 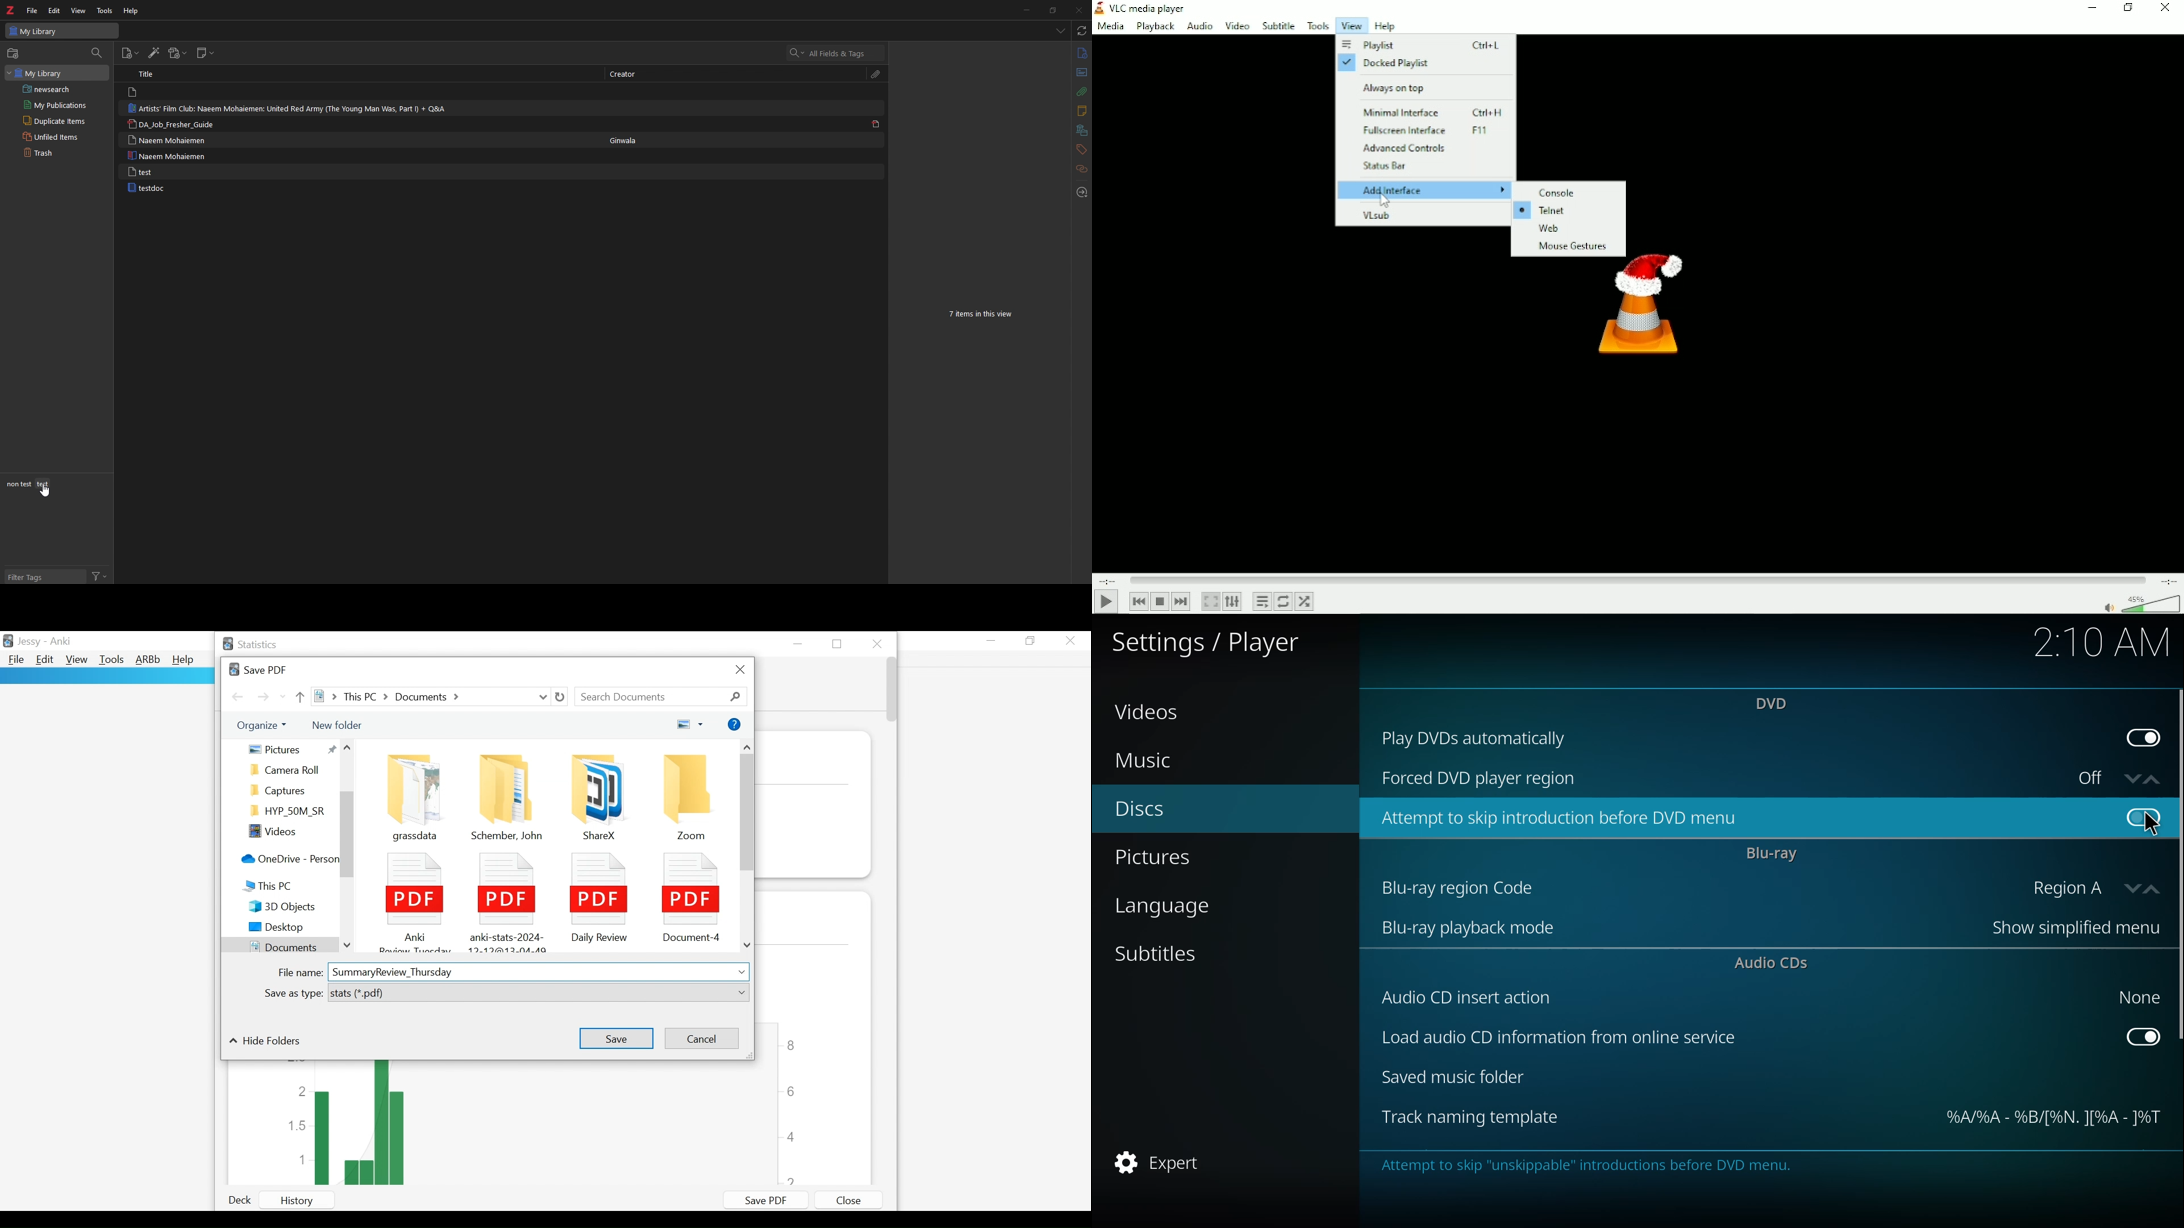 What do you see at coordinates (593, 794) in the screenshot?
I see `Folder` at bounding box center [593, 794].